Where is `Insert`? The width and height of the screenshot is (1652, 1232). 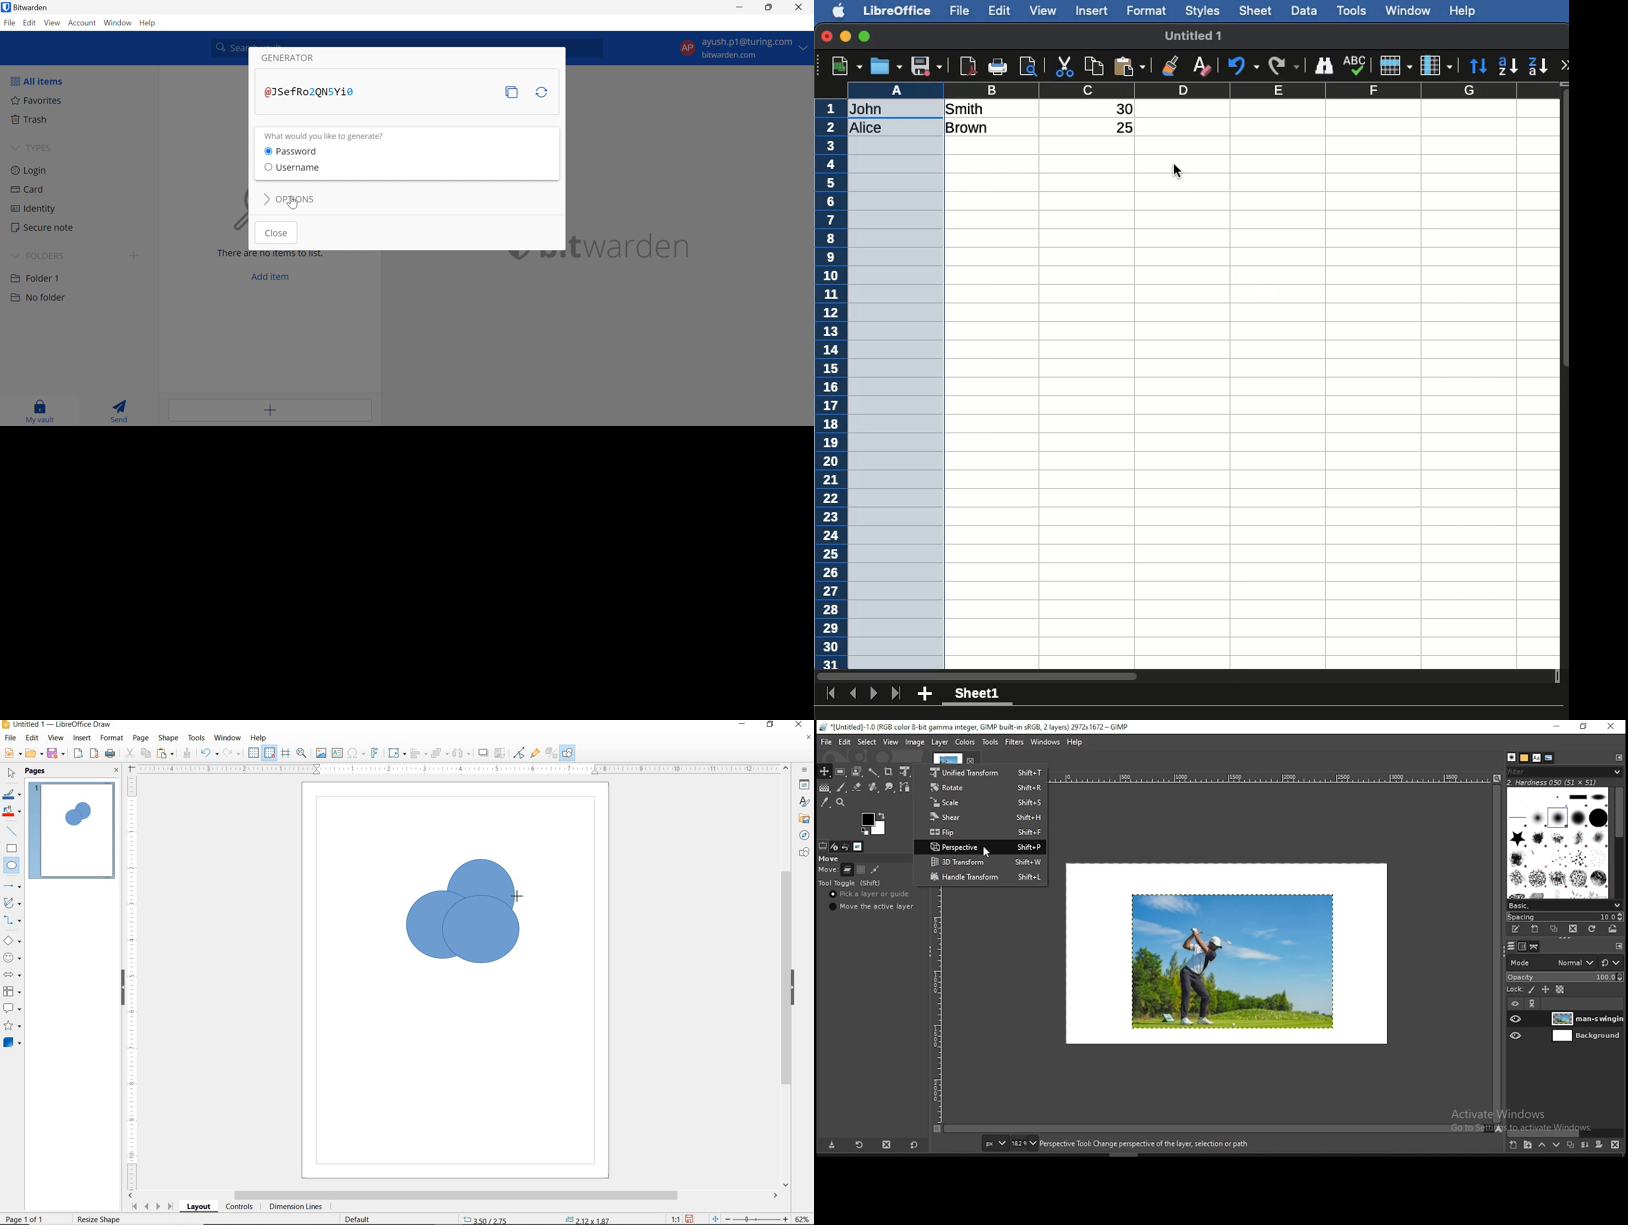 Insert is located at coordinates (1093, 13).